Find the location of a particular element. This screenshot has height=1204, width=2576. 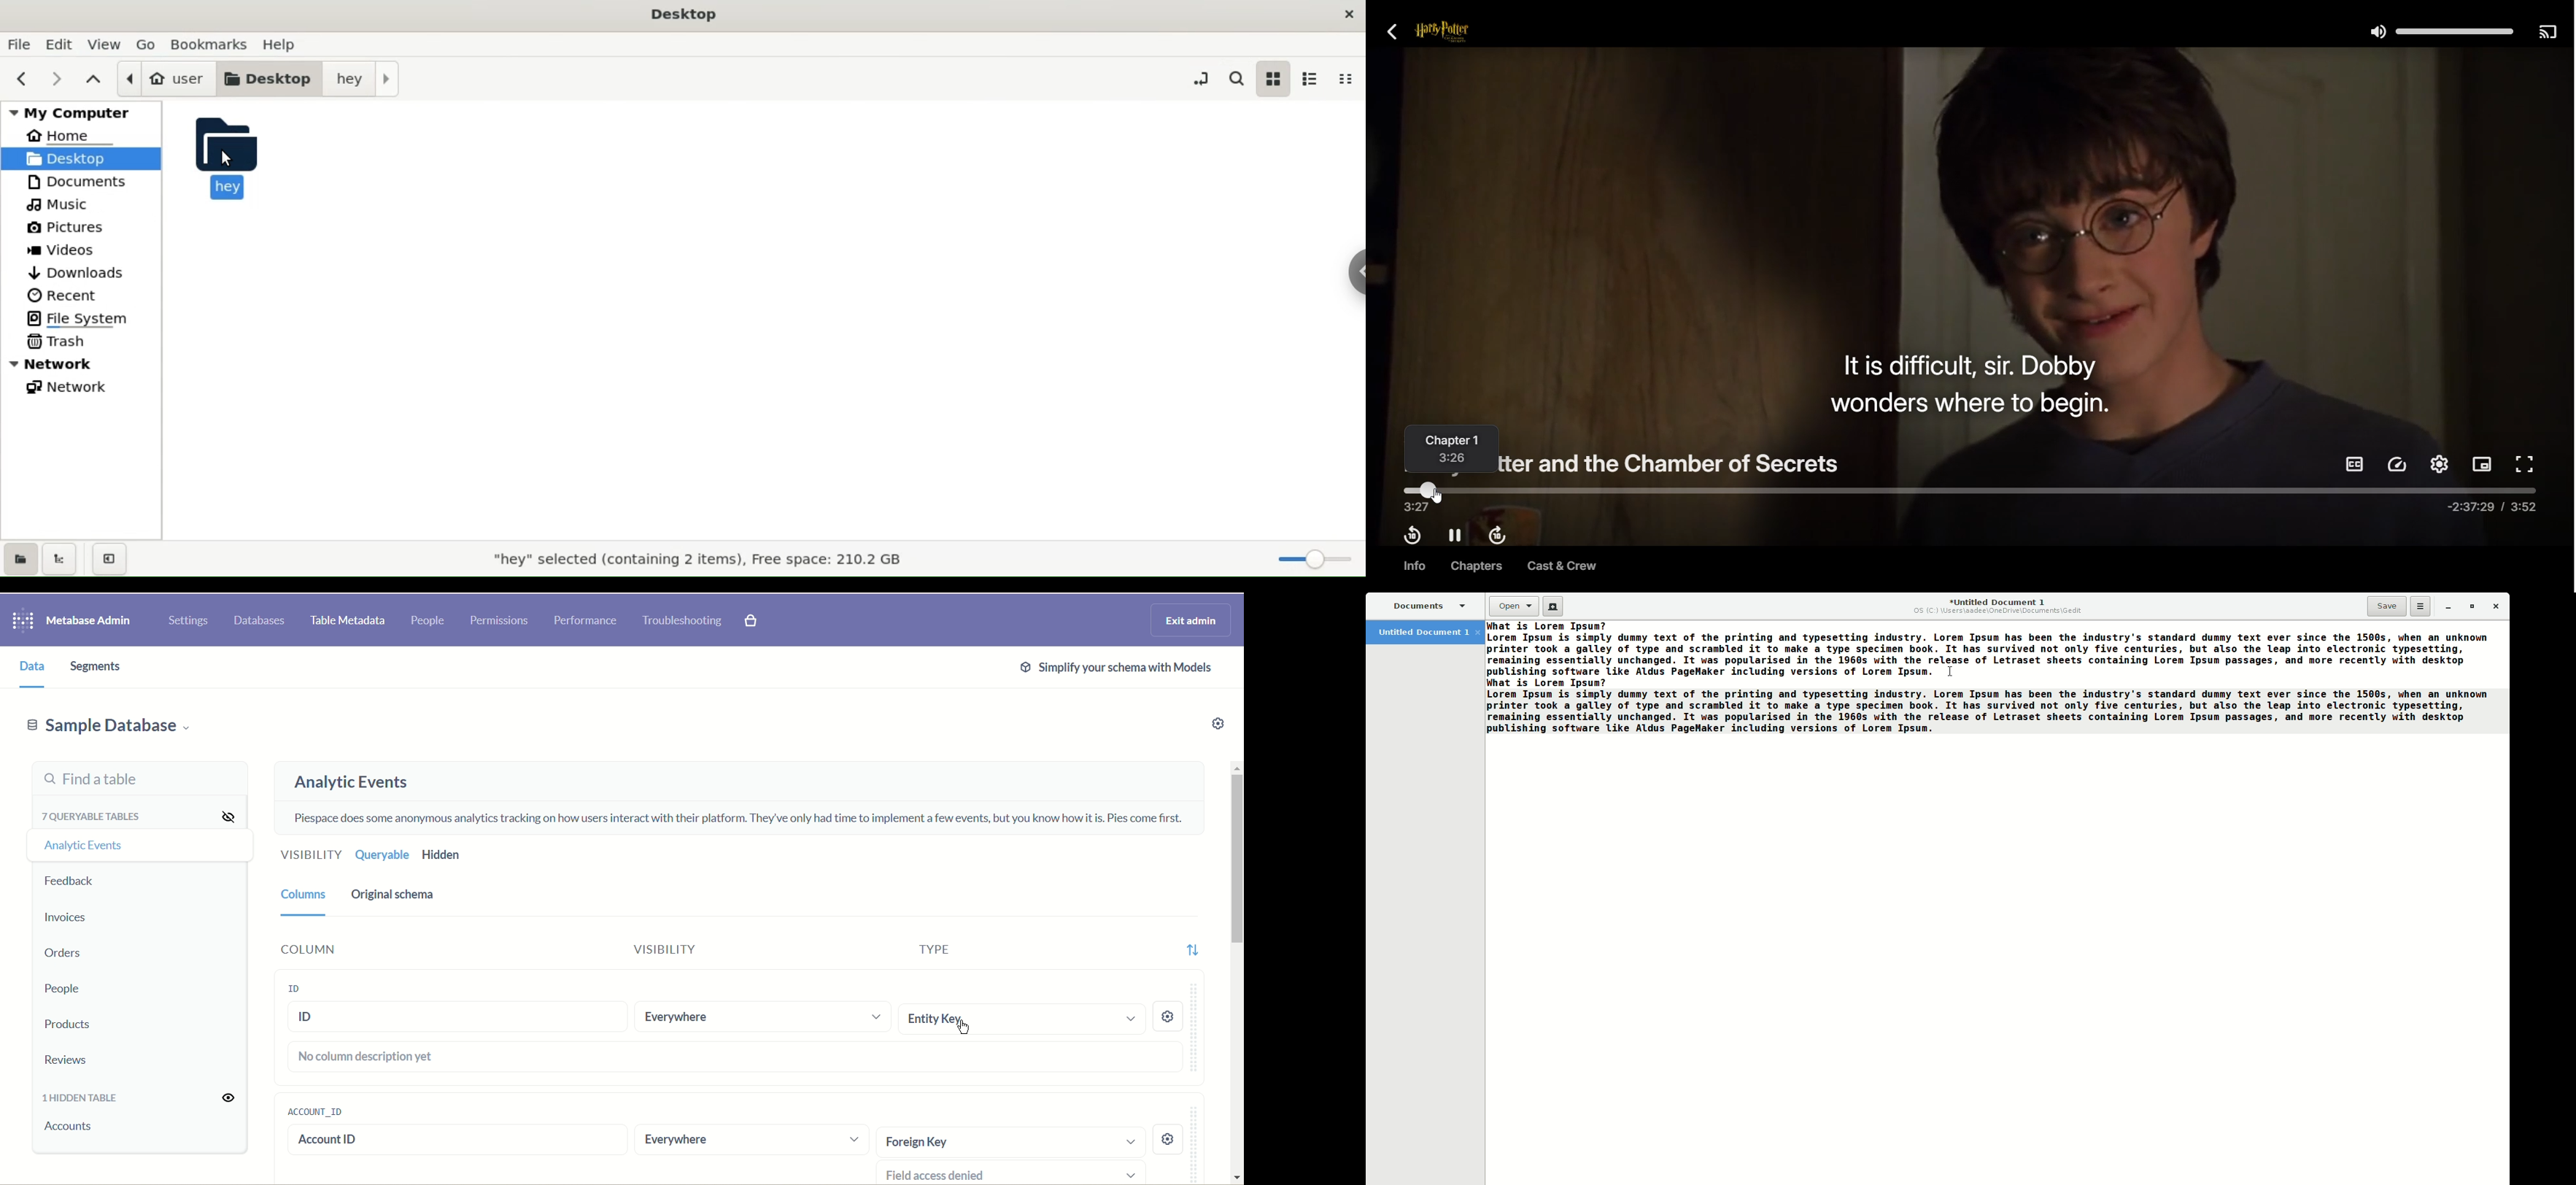

field access denied is located at coordinates (1017, 1173).